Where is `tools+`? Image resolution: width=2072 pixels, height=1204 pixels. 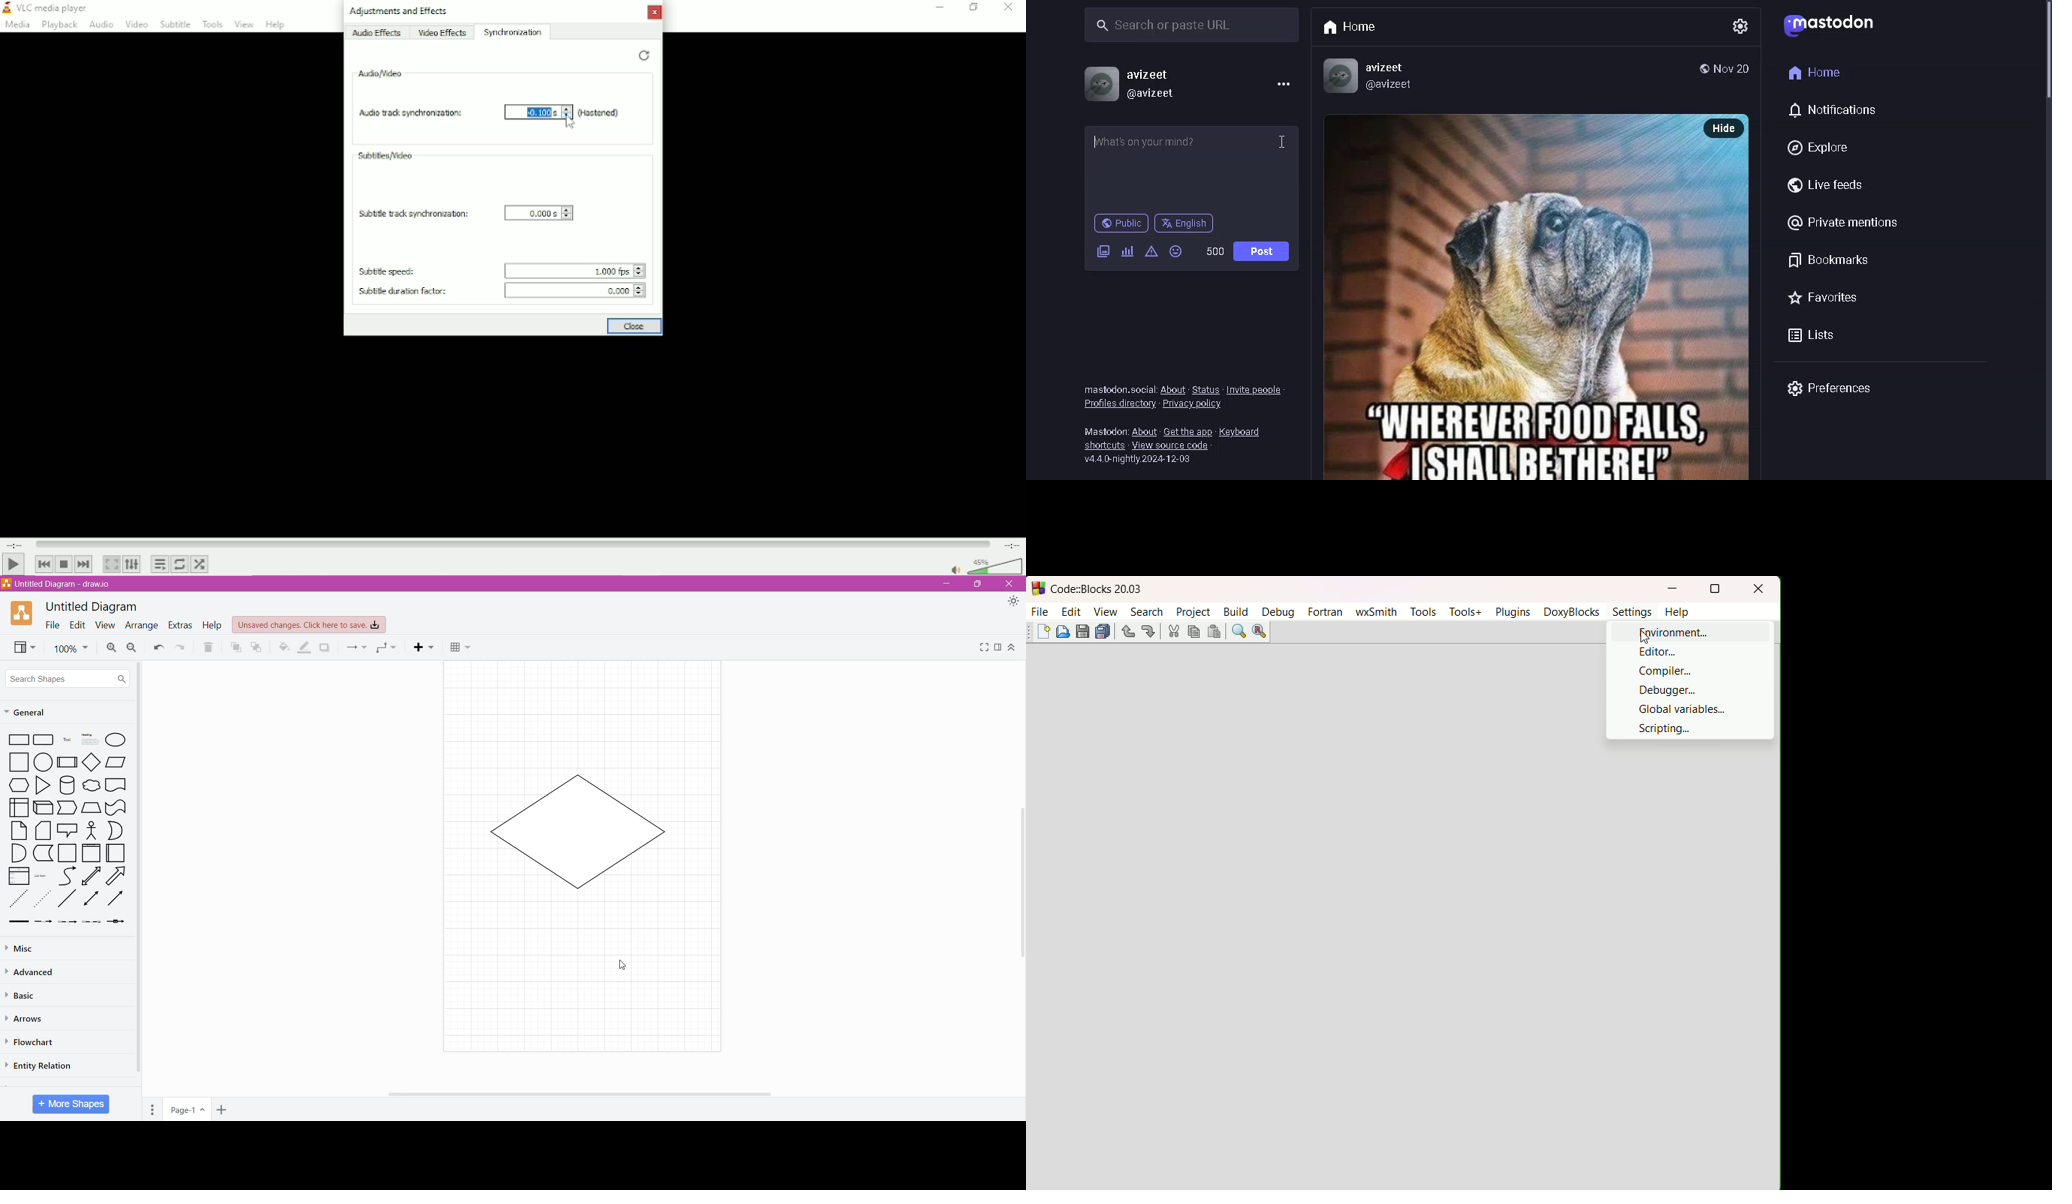
tools+ is located at coordinates (1465, 612).